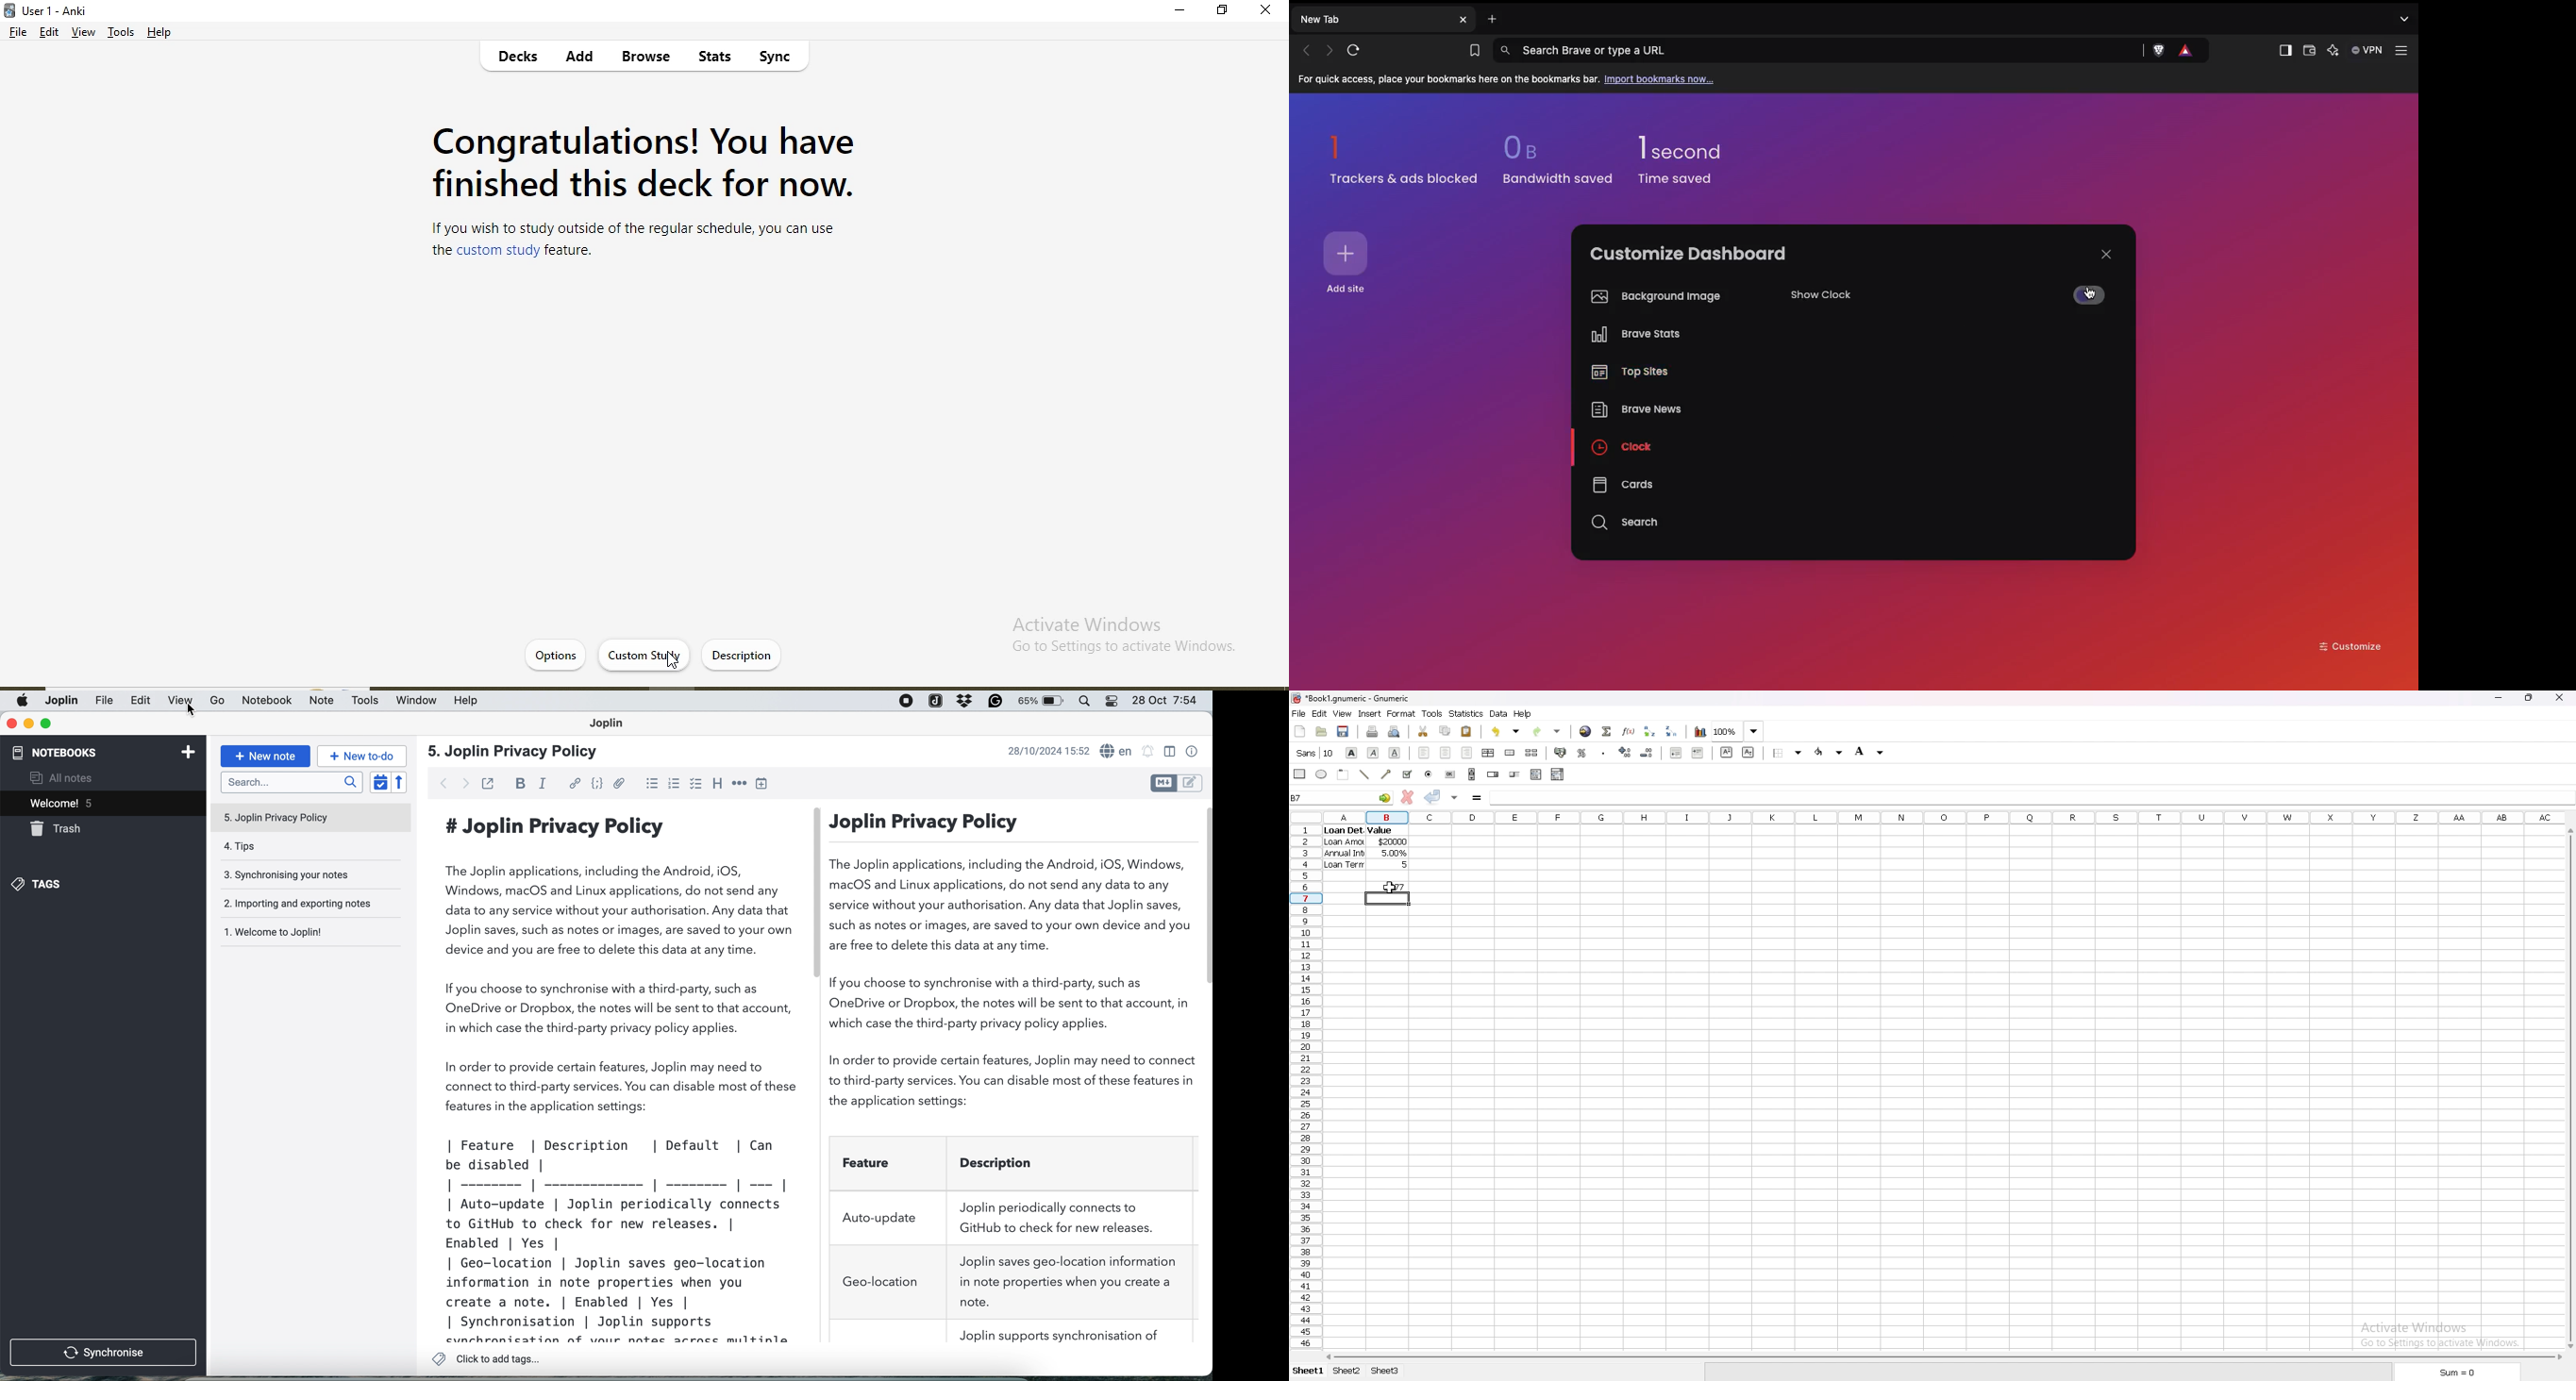 The height and width of the screenshot is (1400, 2576). Describe the element at coordinates (1319, 713) in the screenshot. I see `edit` at that location.